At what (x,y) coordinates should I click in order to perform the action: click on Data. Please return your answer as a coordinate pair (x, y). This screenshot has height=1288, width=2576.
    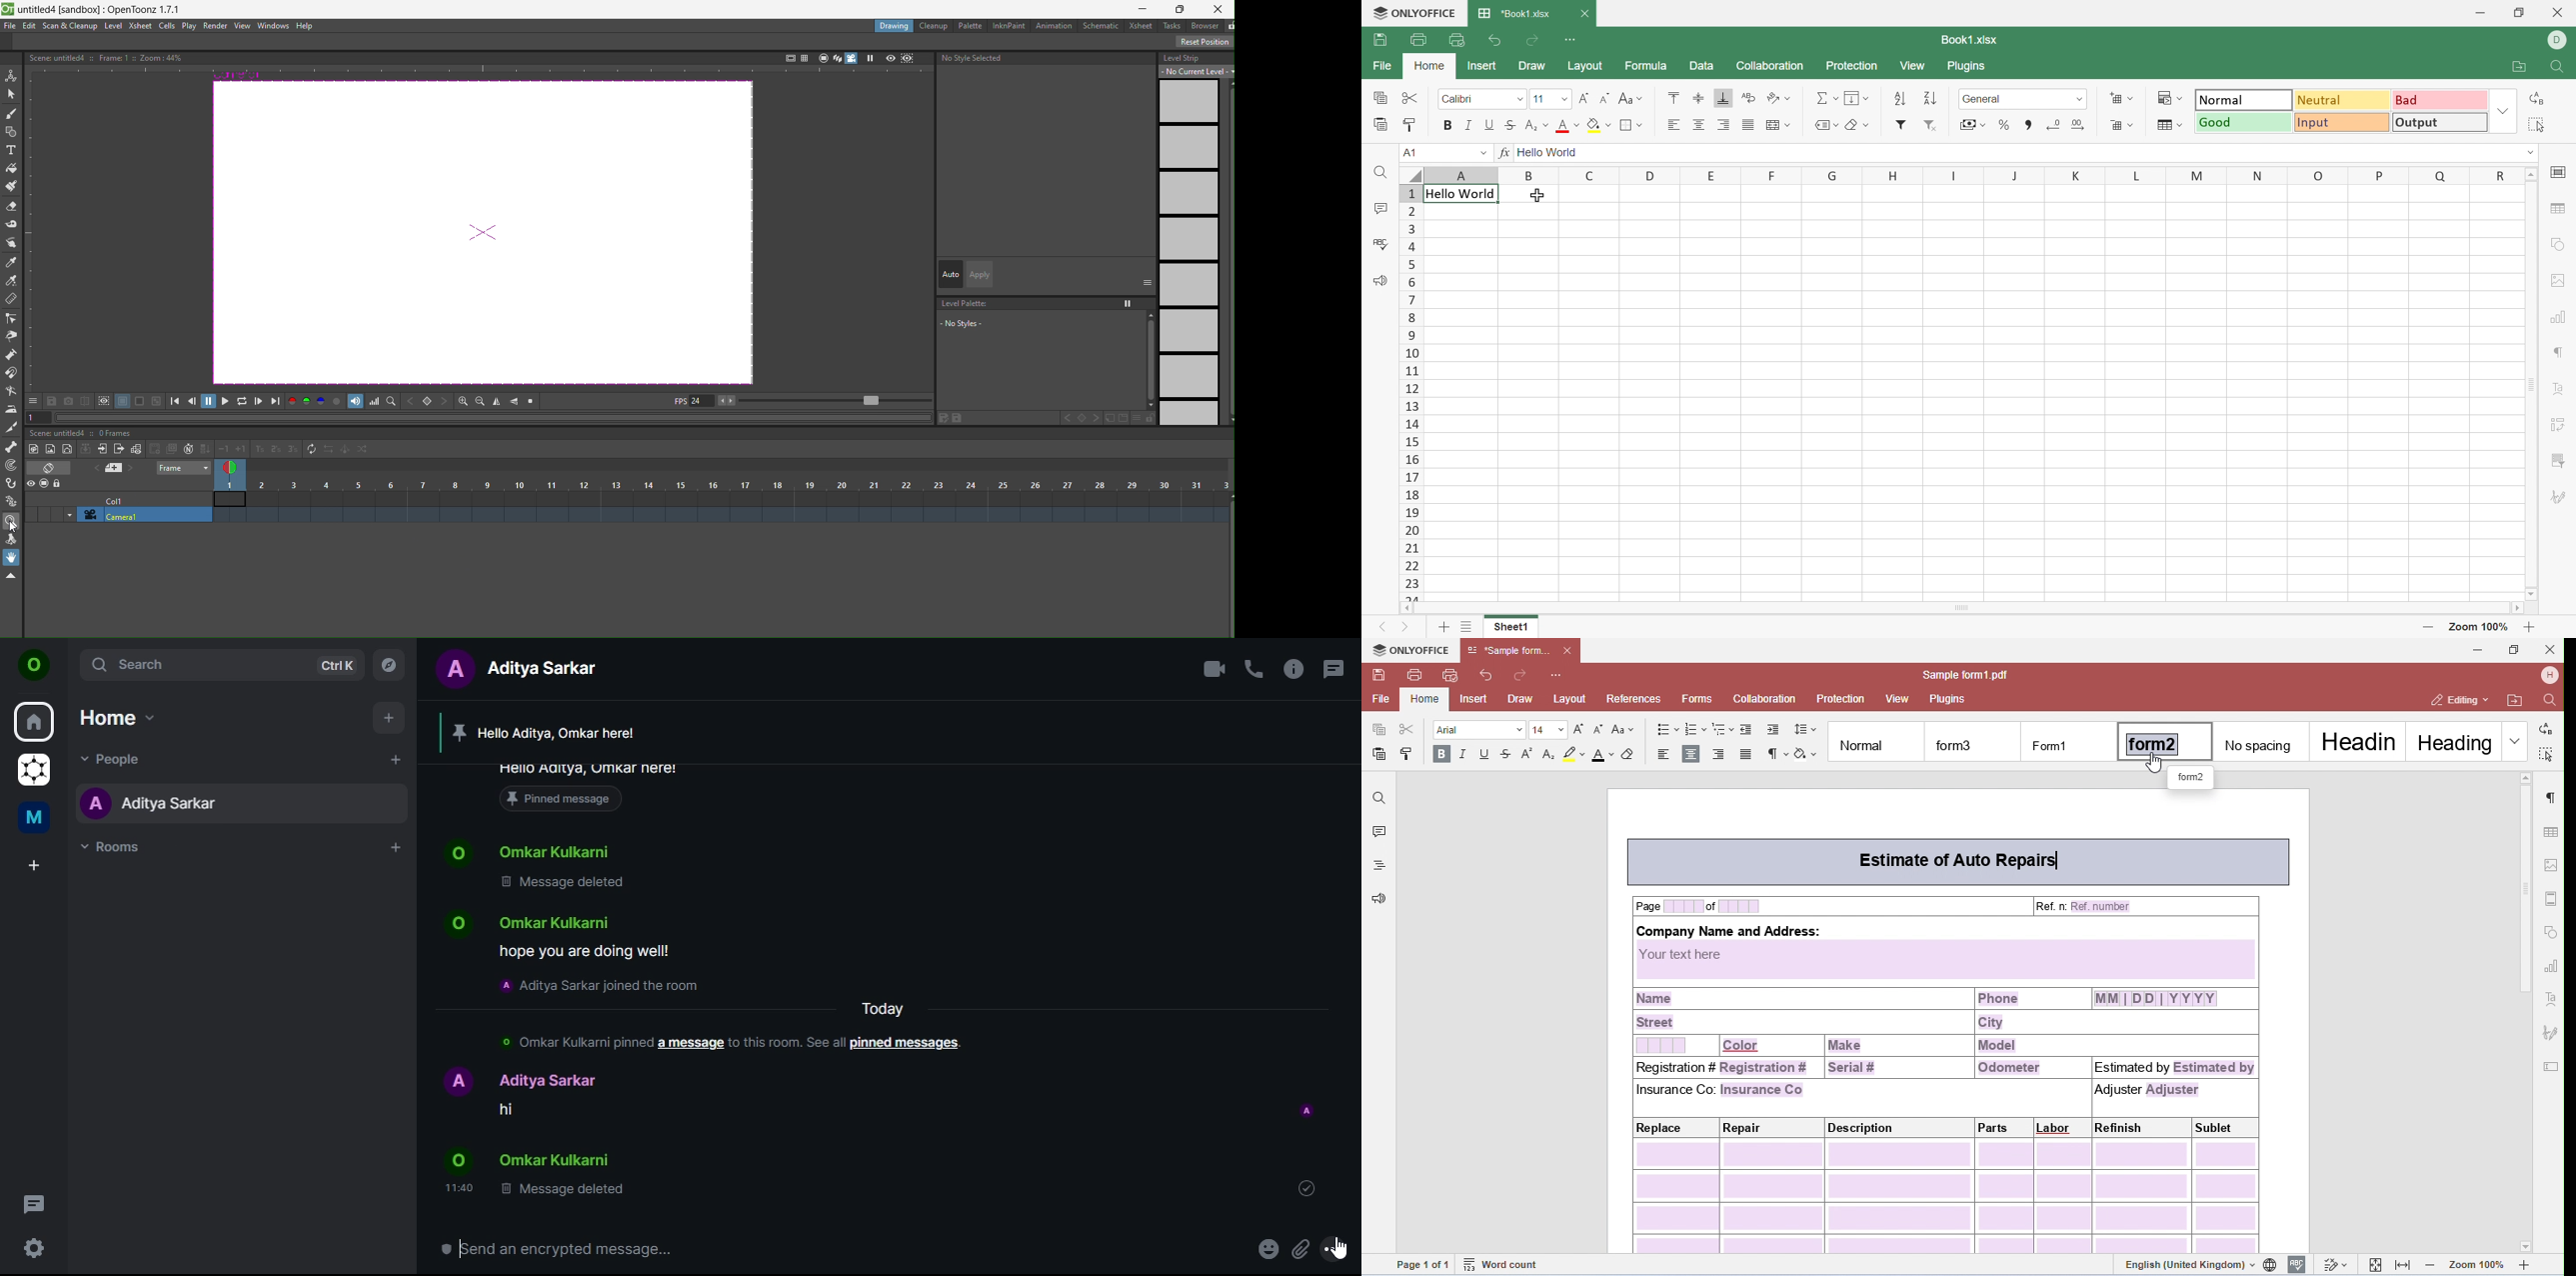
    Looking at the image, I should click on (1701, 66).